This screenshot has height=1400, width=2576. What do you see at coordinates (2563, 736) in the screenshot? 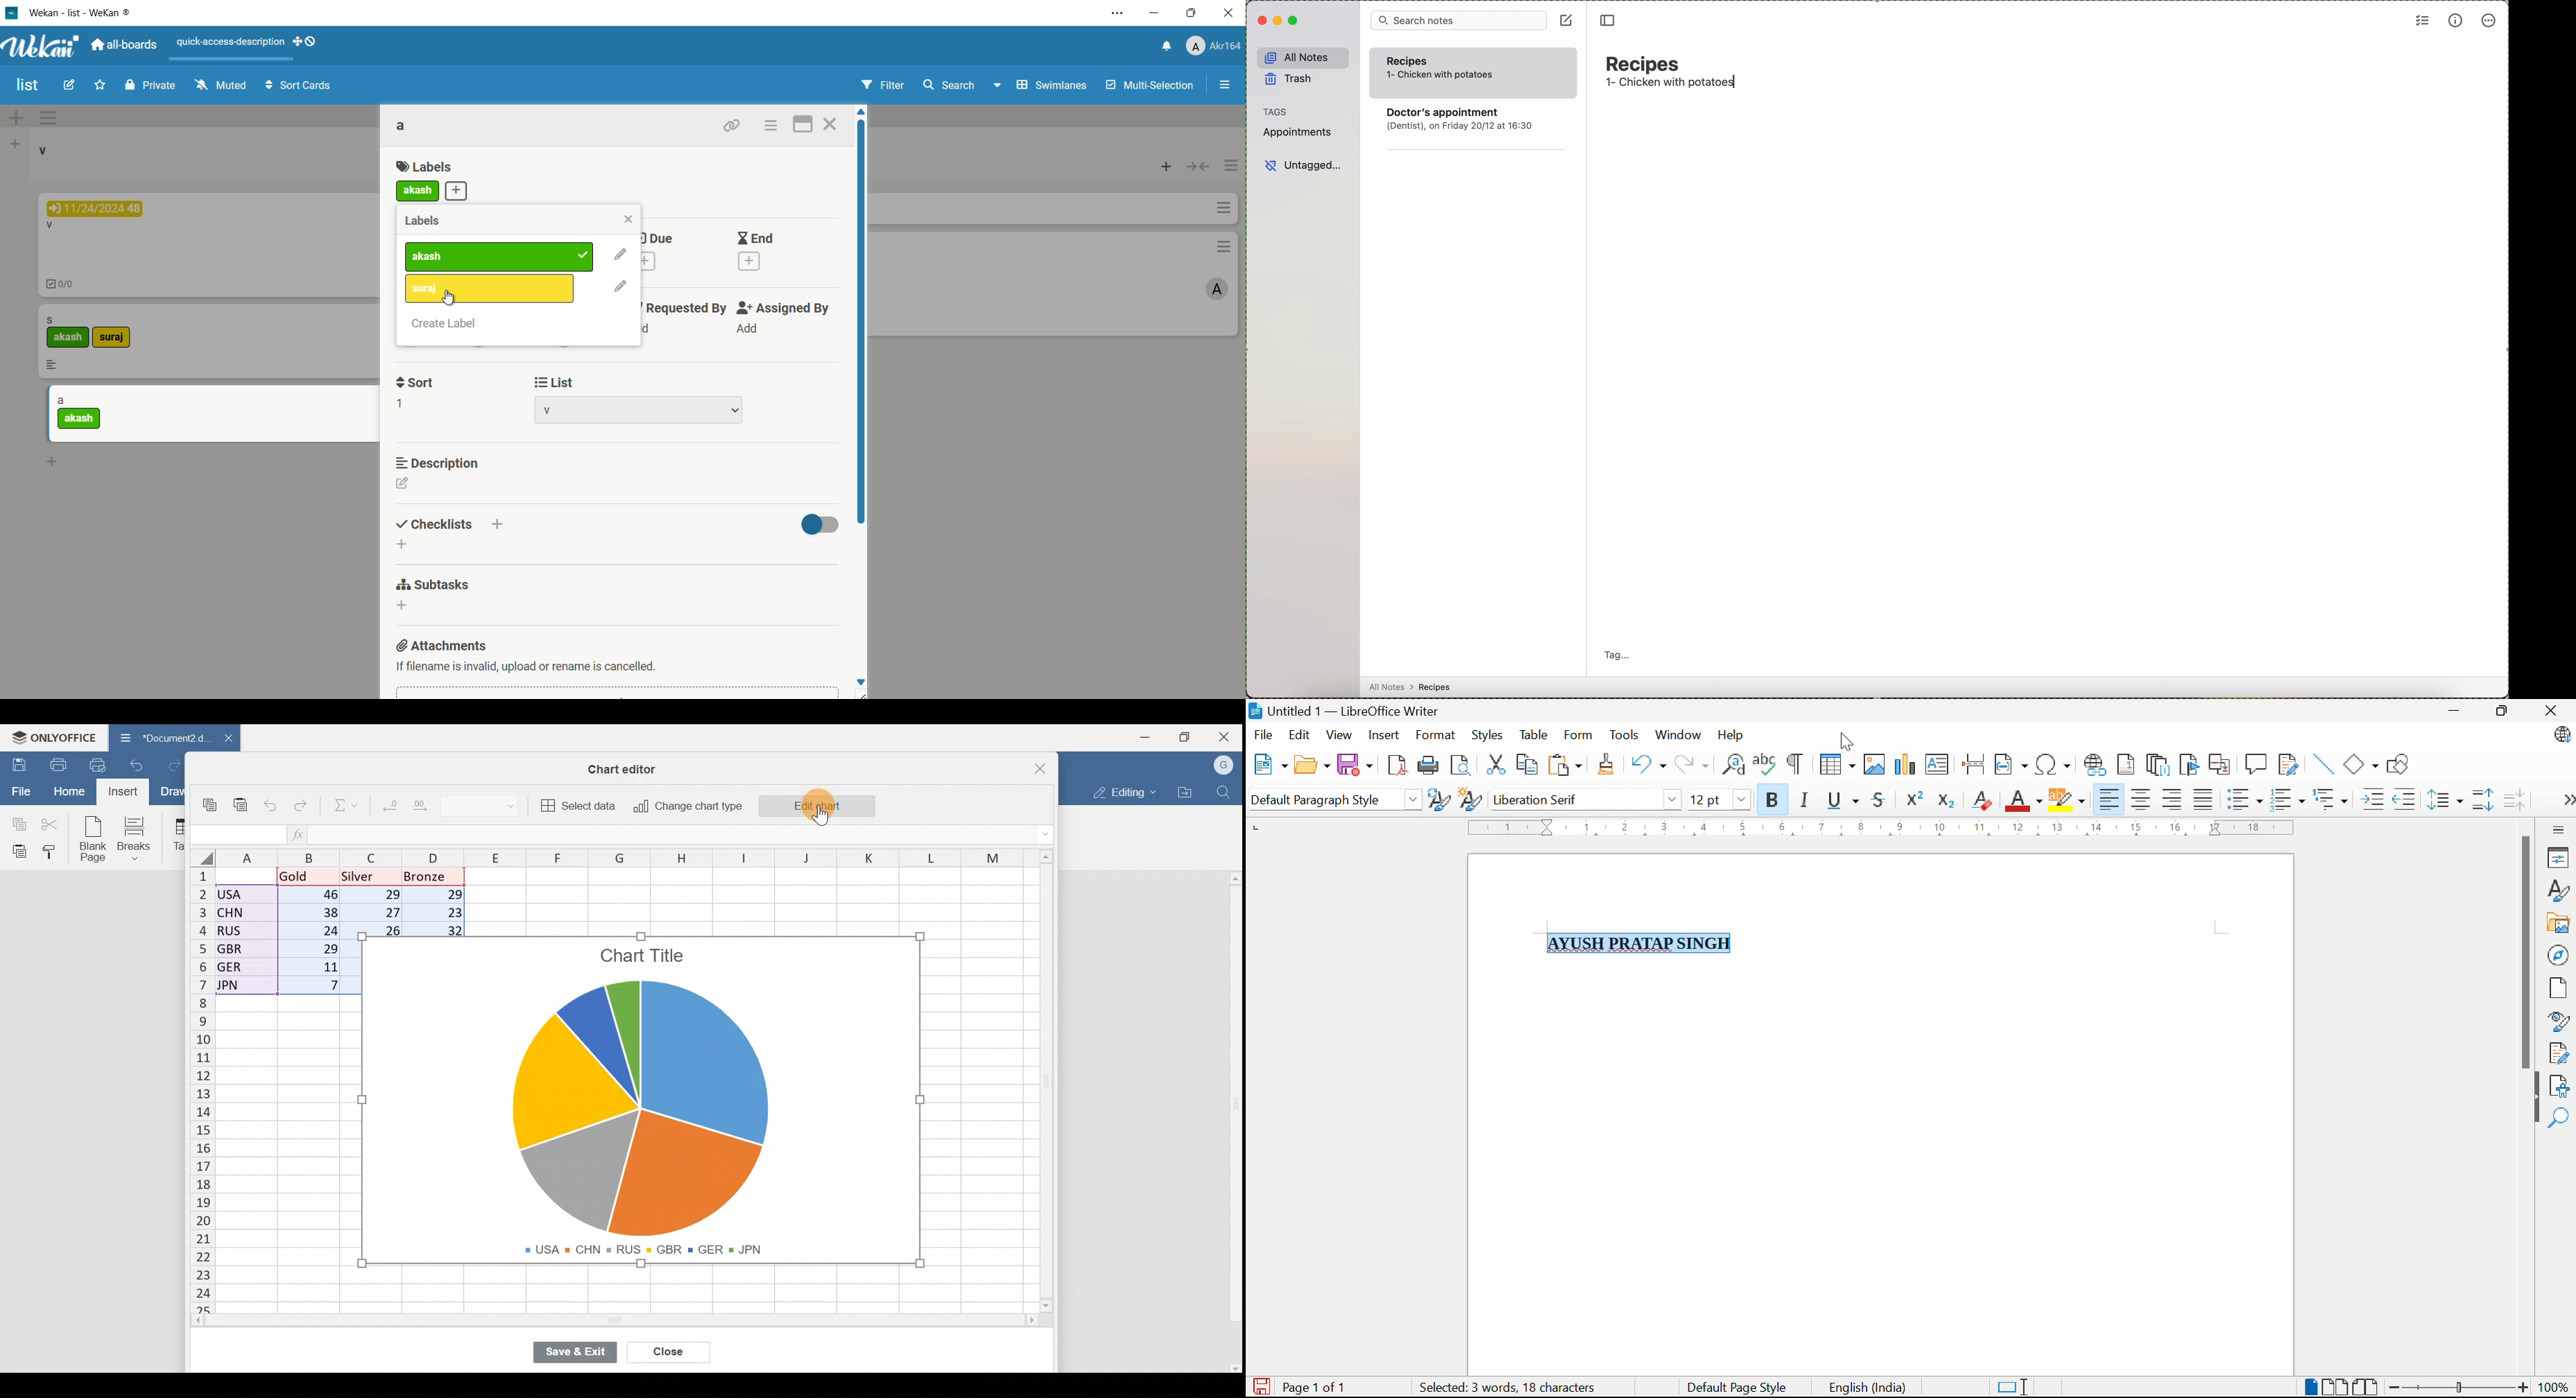
I see `LibreOffice Update Available` at bounding box center [2563, 736].